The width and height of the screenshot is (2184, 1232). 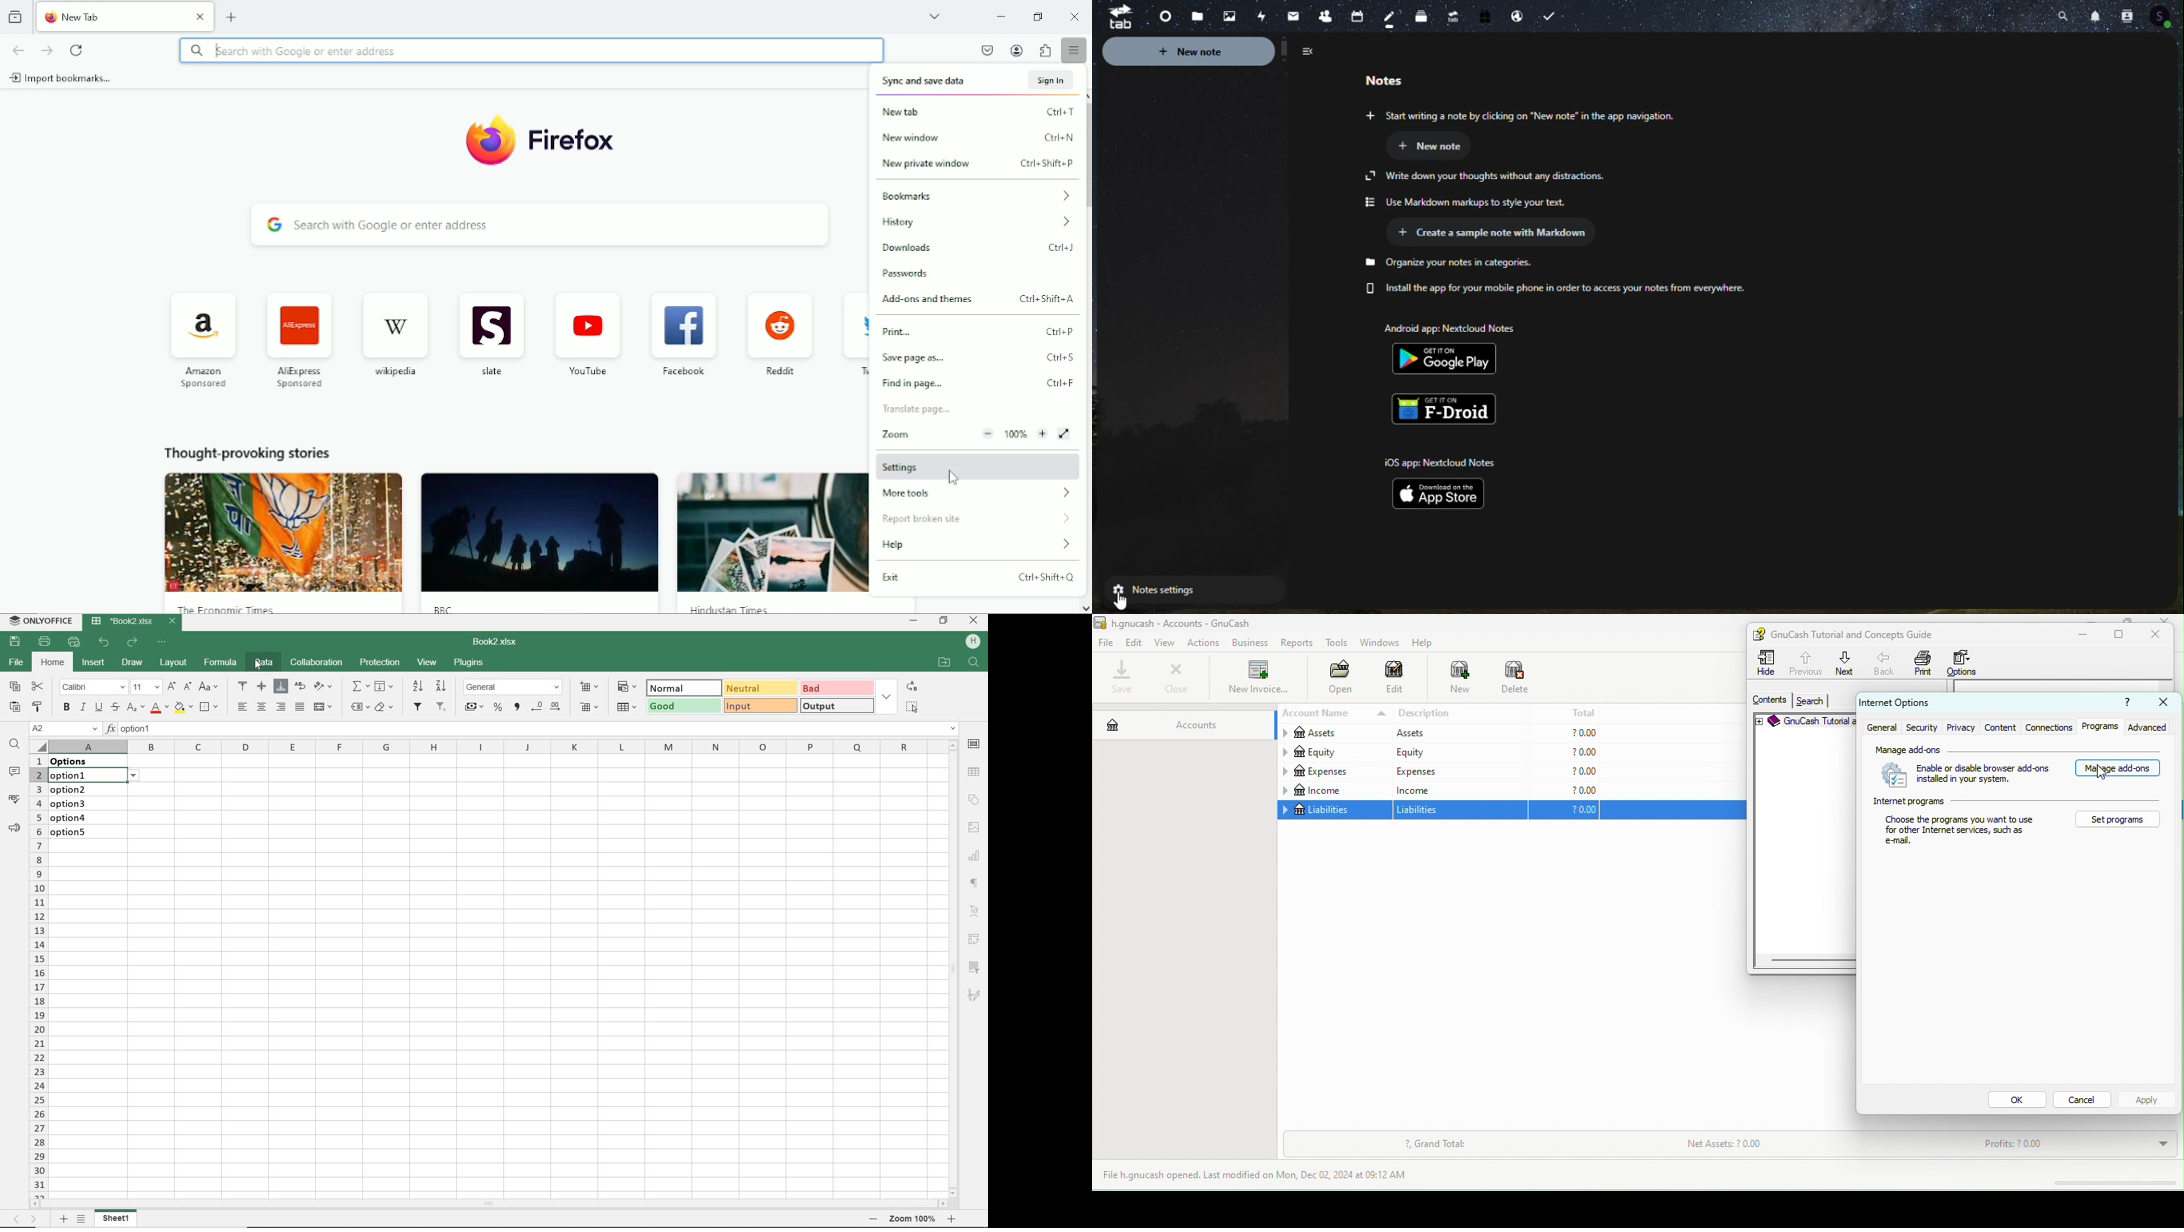 What do you see at coordinates (232, 608) in the screenshot?
I see `The Economic Times` at bounding box center [232, 608].